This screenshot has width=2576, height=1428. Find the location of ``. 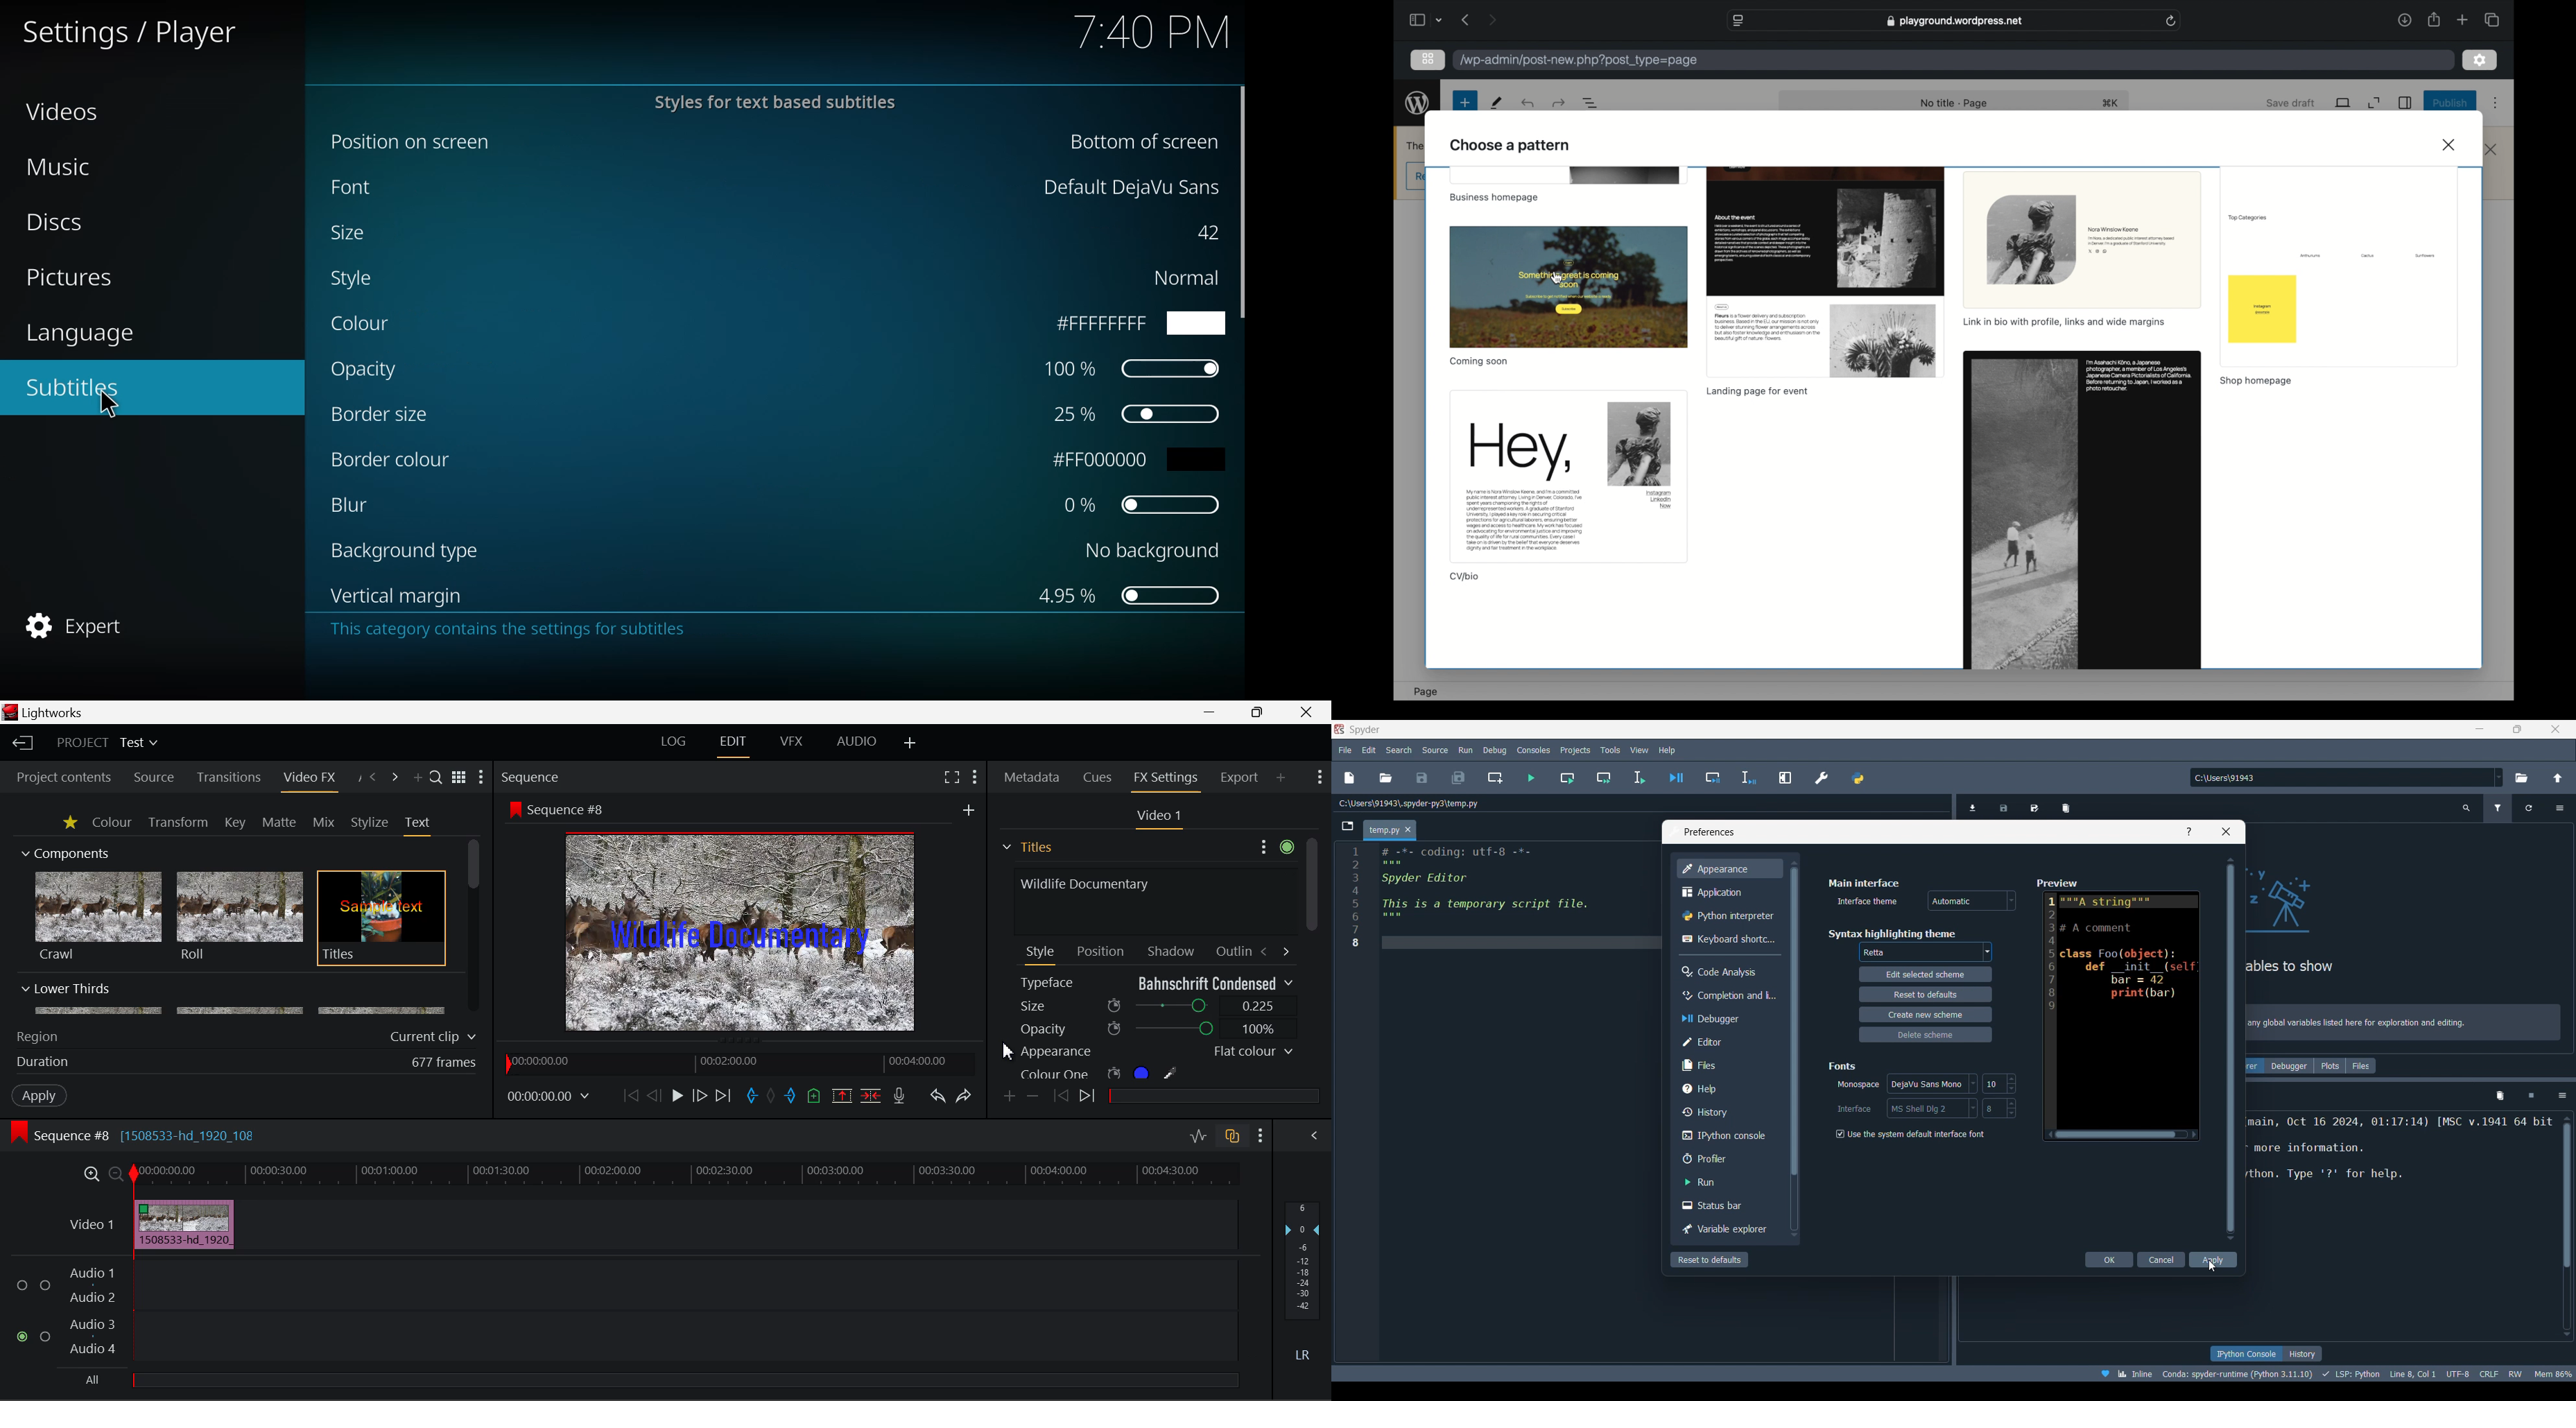

 is located at coordinates (132, 34).